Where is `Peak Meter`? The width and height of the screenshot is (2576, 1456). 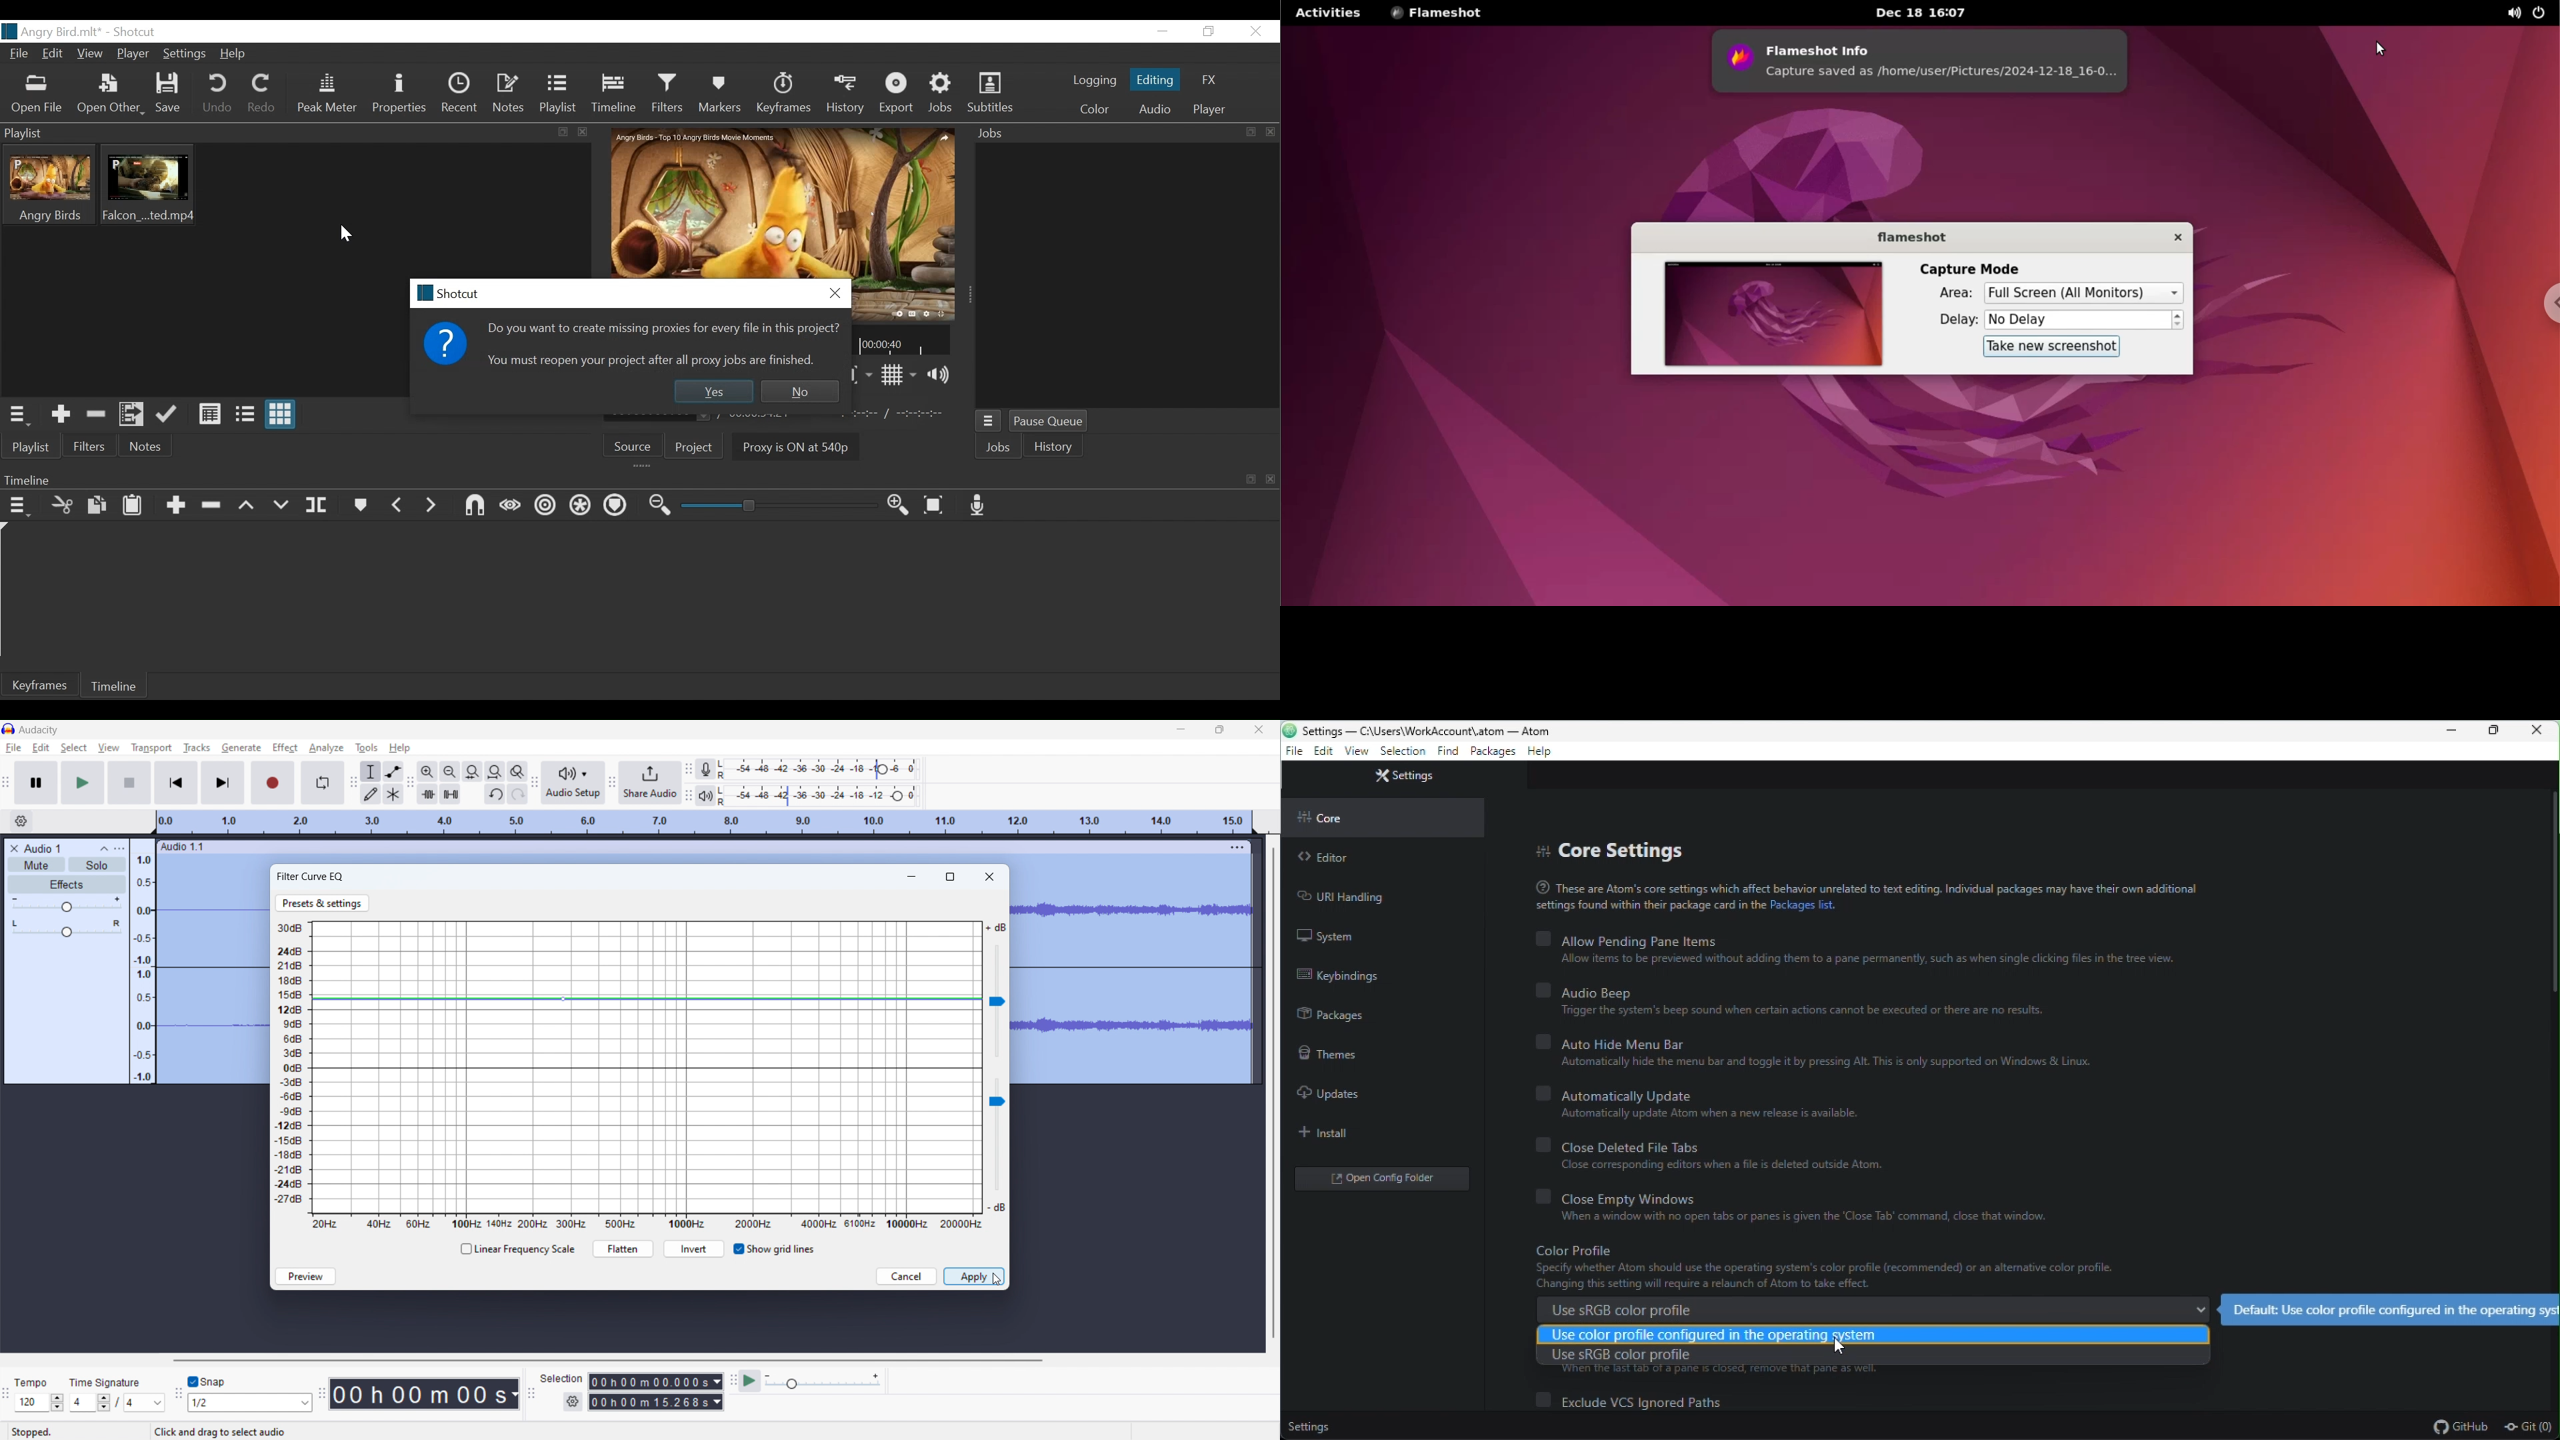 Peak Meter is located at coordinates (329, 95).